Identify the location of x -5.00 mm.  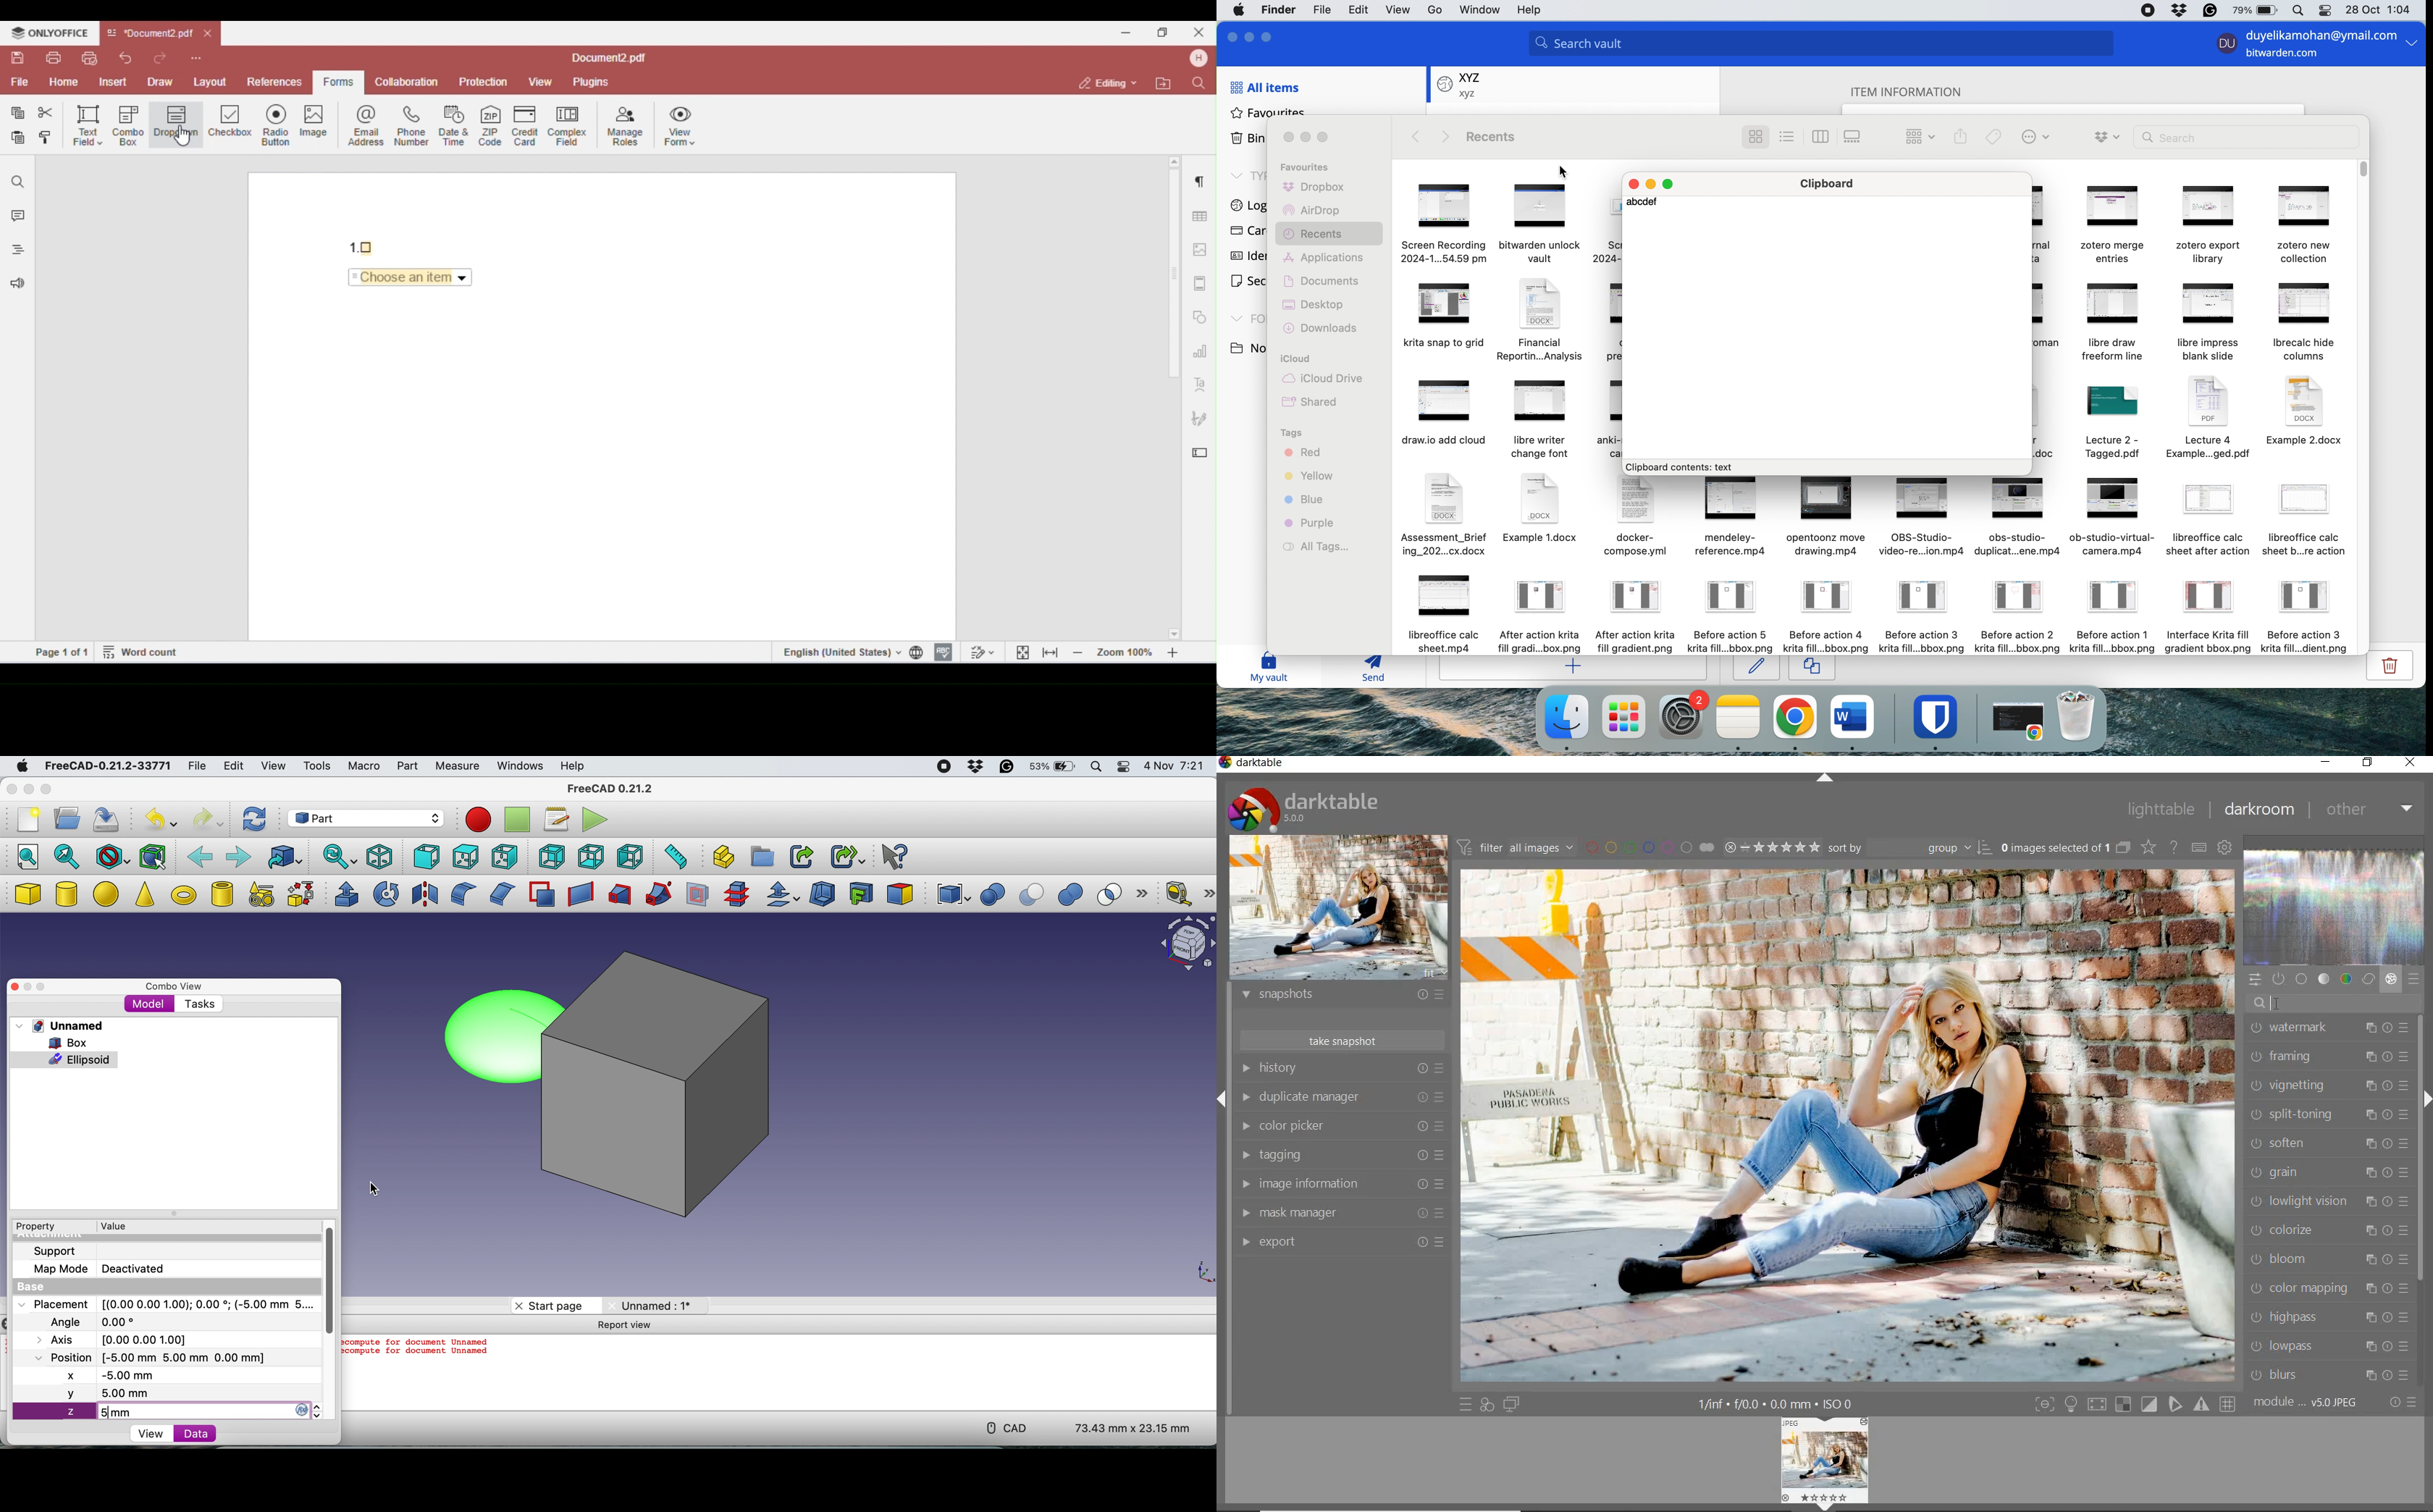
(113, 1377).